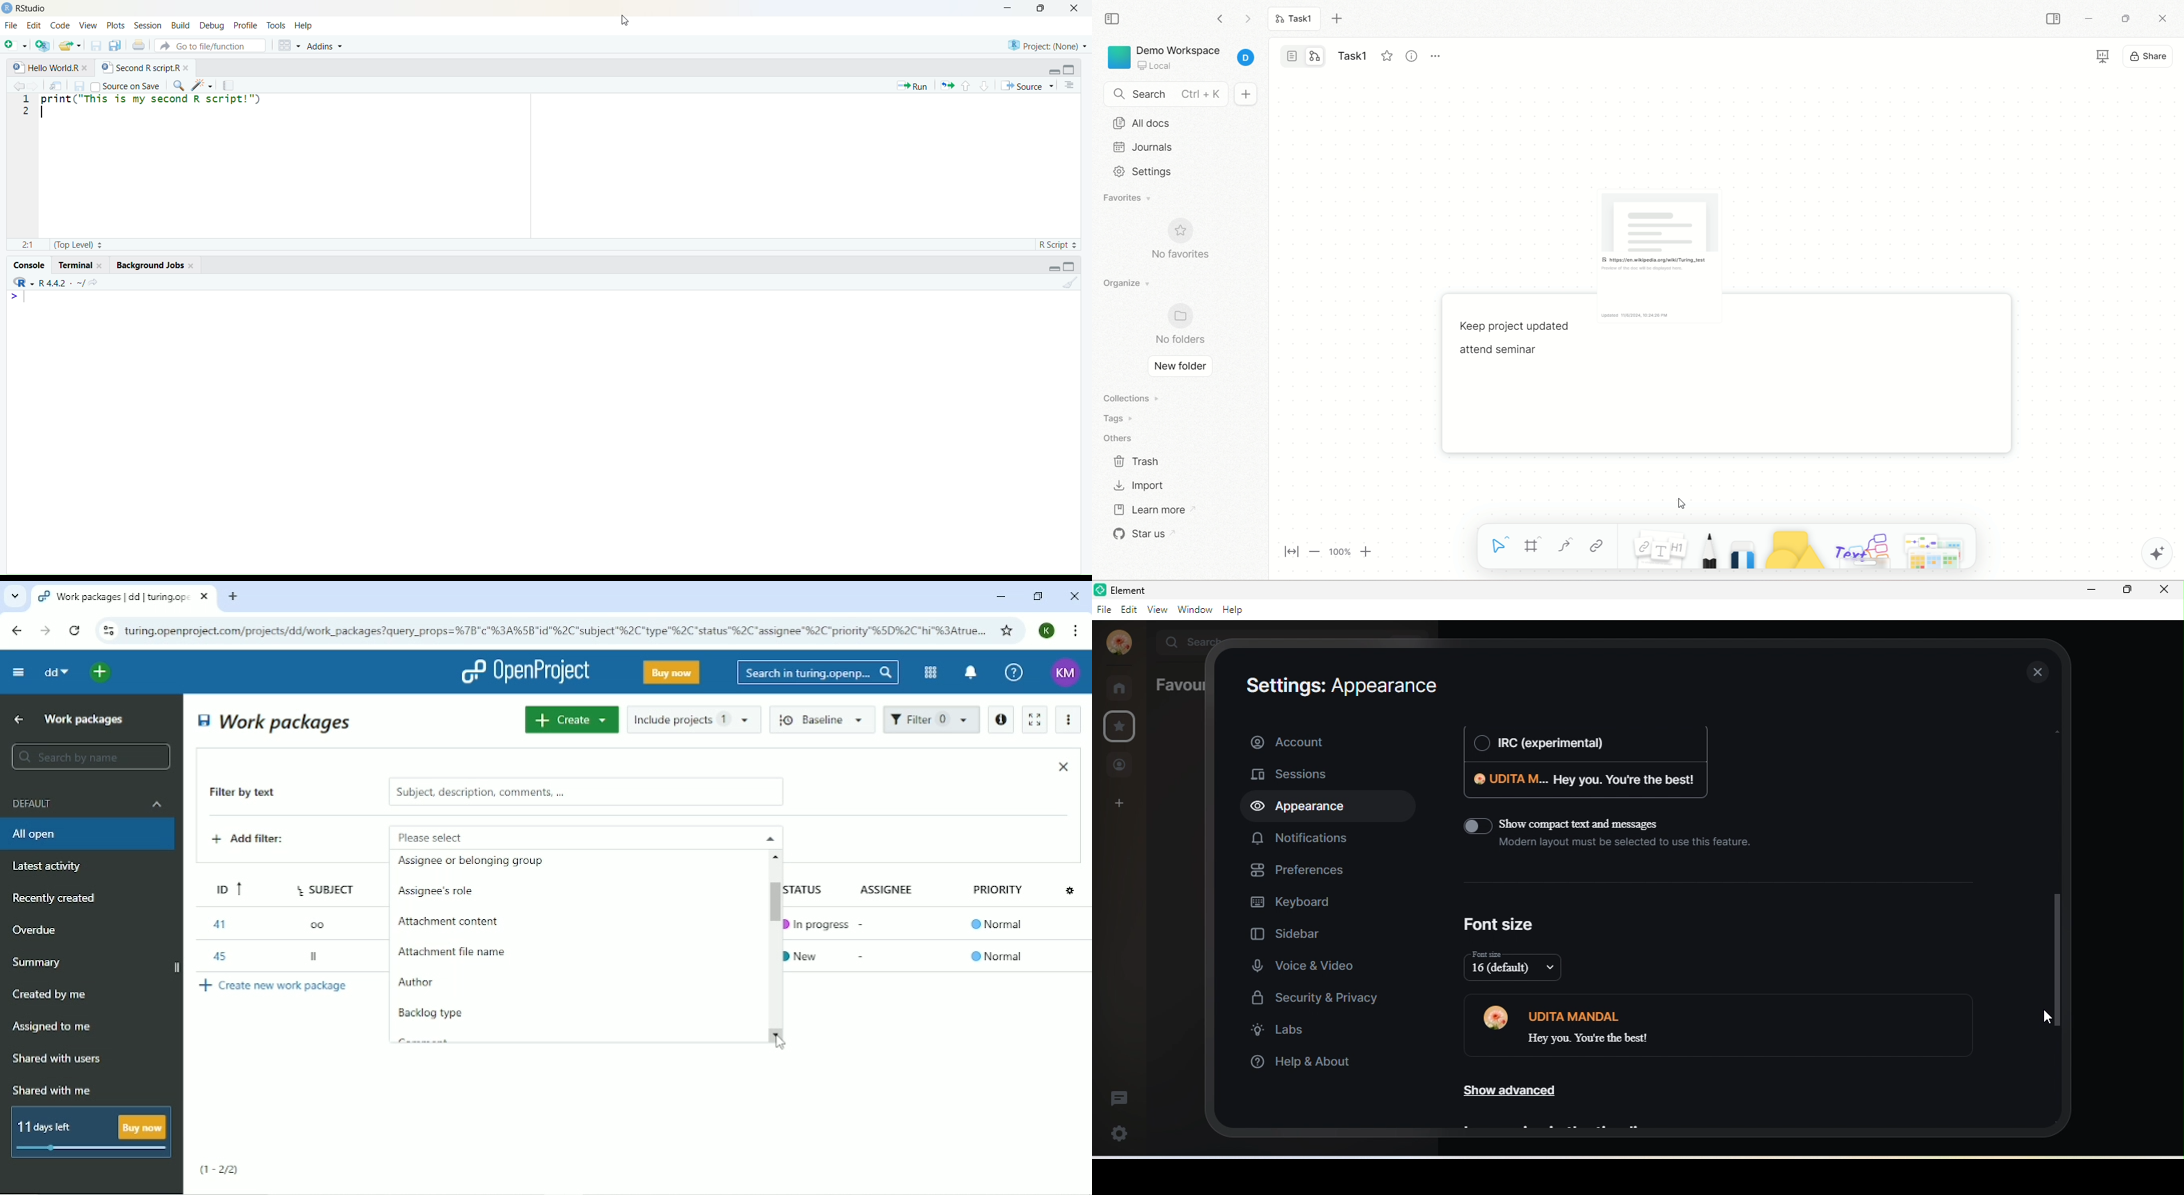 Image resolution: width=2184 pixels, height=1204 pixels. I want to click on Code Tools, so click(202, 85).